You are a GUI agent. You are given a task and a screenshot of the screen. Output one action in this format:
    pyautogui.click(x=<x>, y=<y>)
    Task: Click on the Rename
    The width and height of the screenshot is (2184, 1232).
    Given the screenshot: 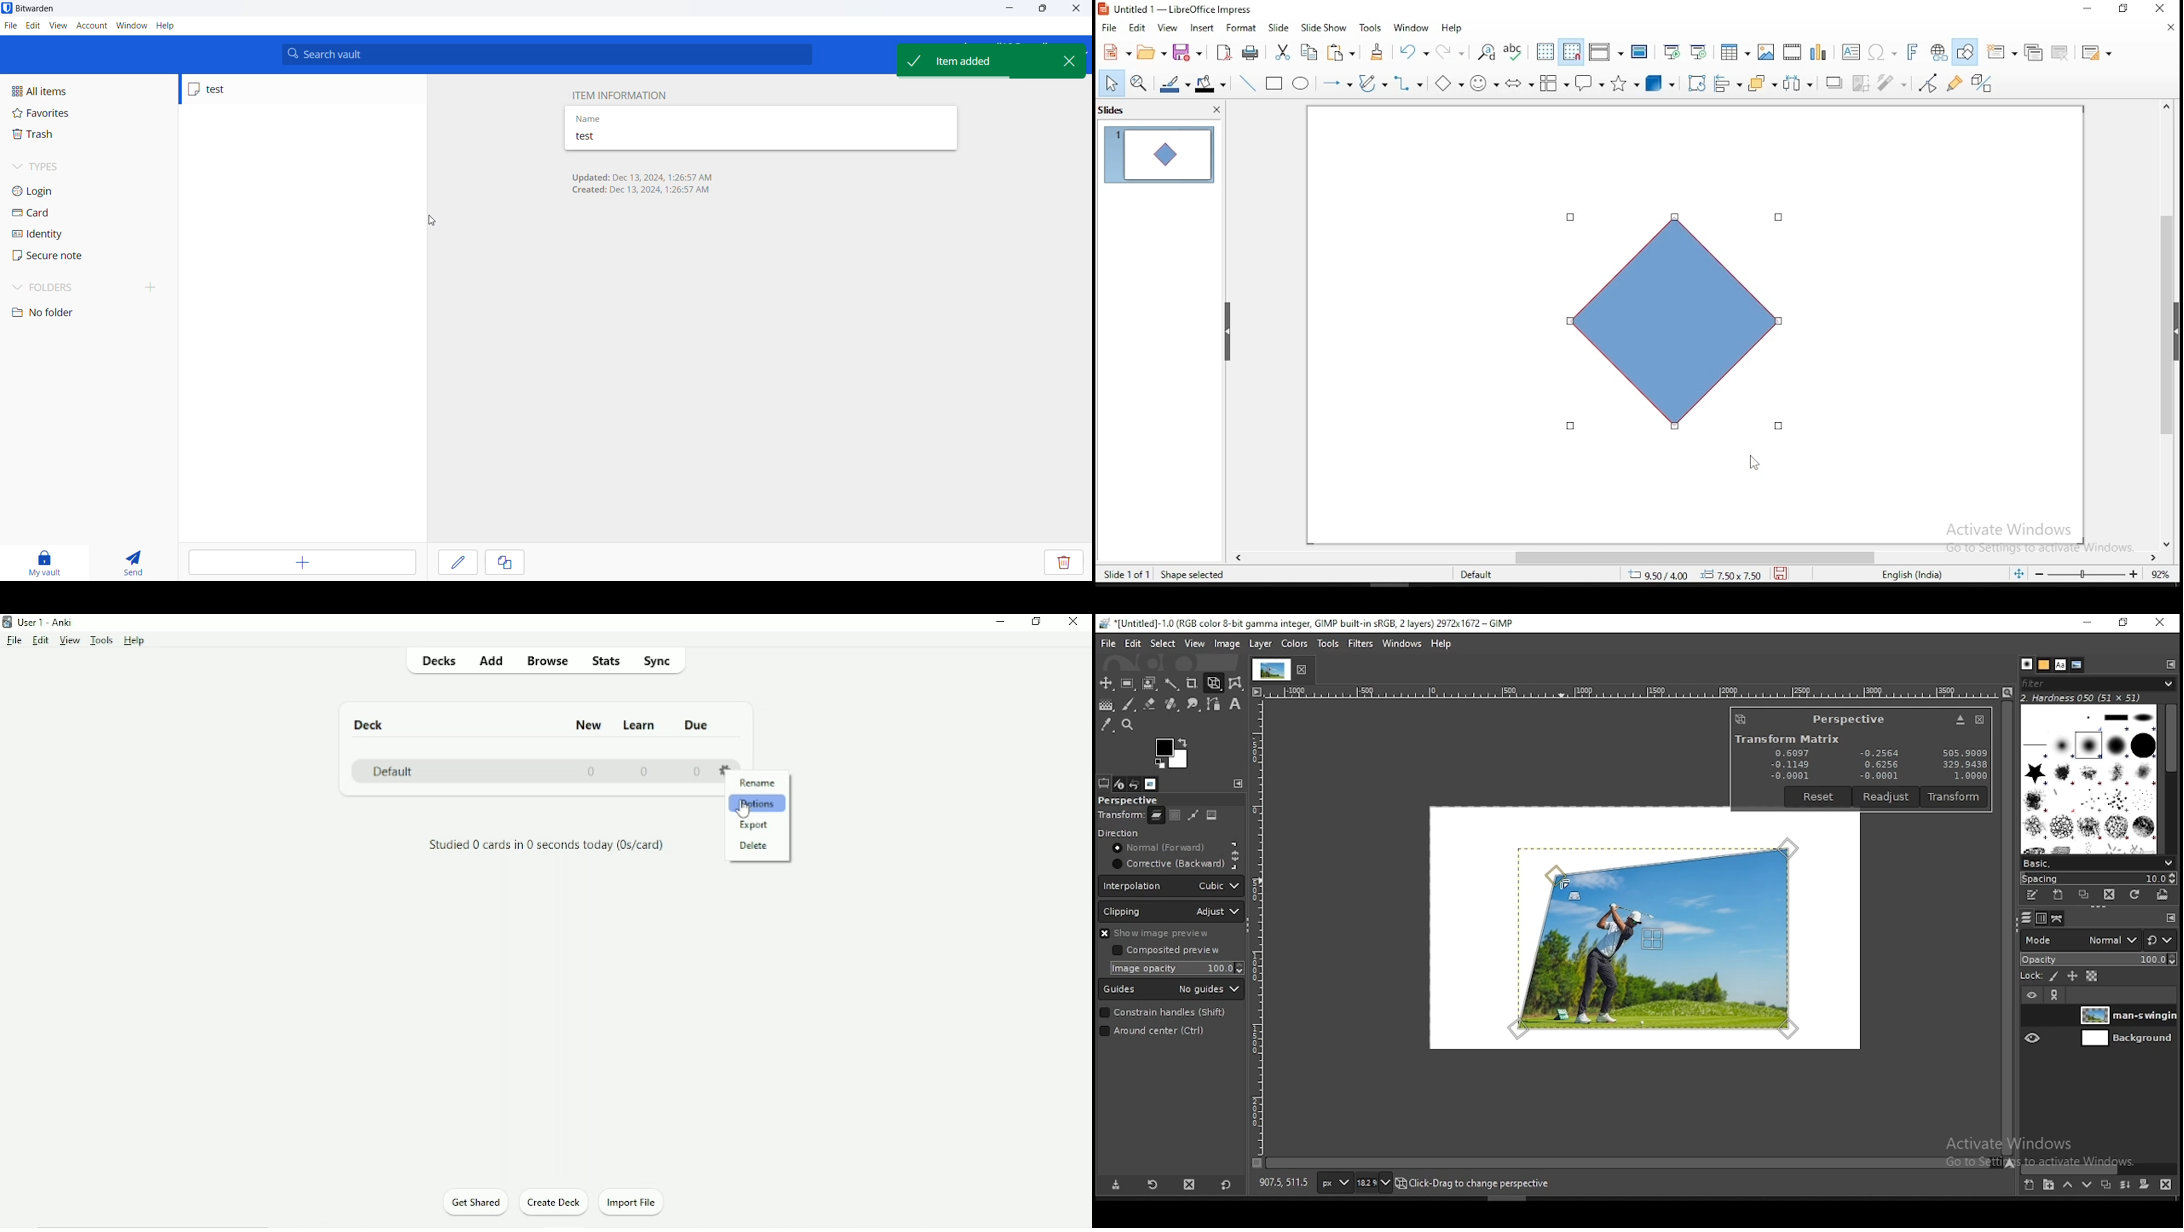 What is the action you would take?
    pyautogui.click(x=759, y=782)
    